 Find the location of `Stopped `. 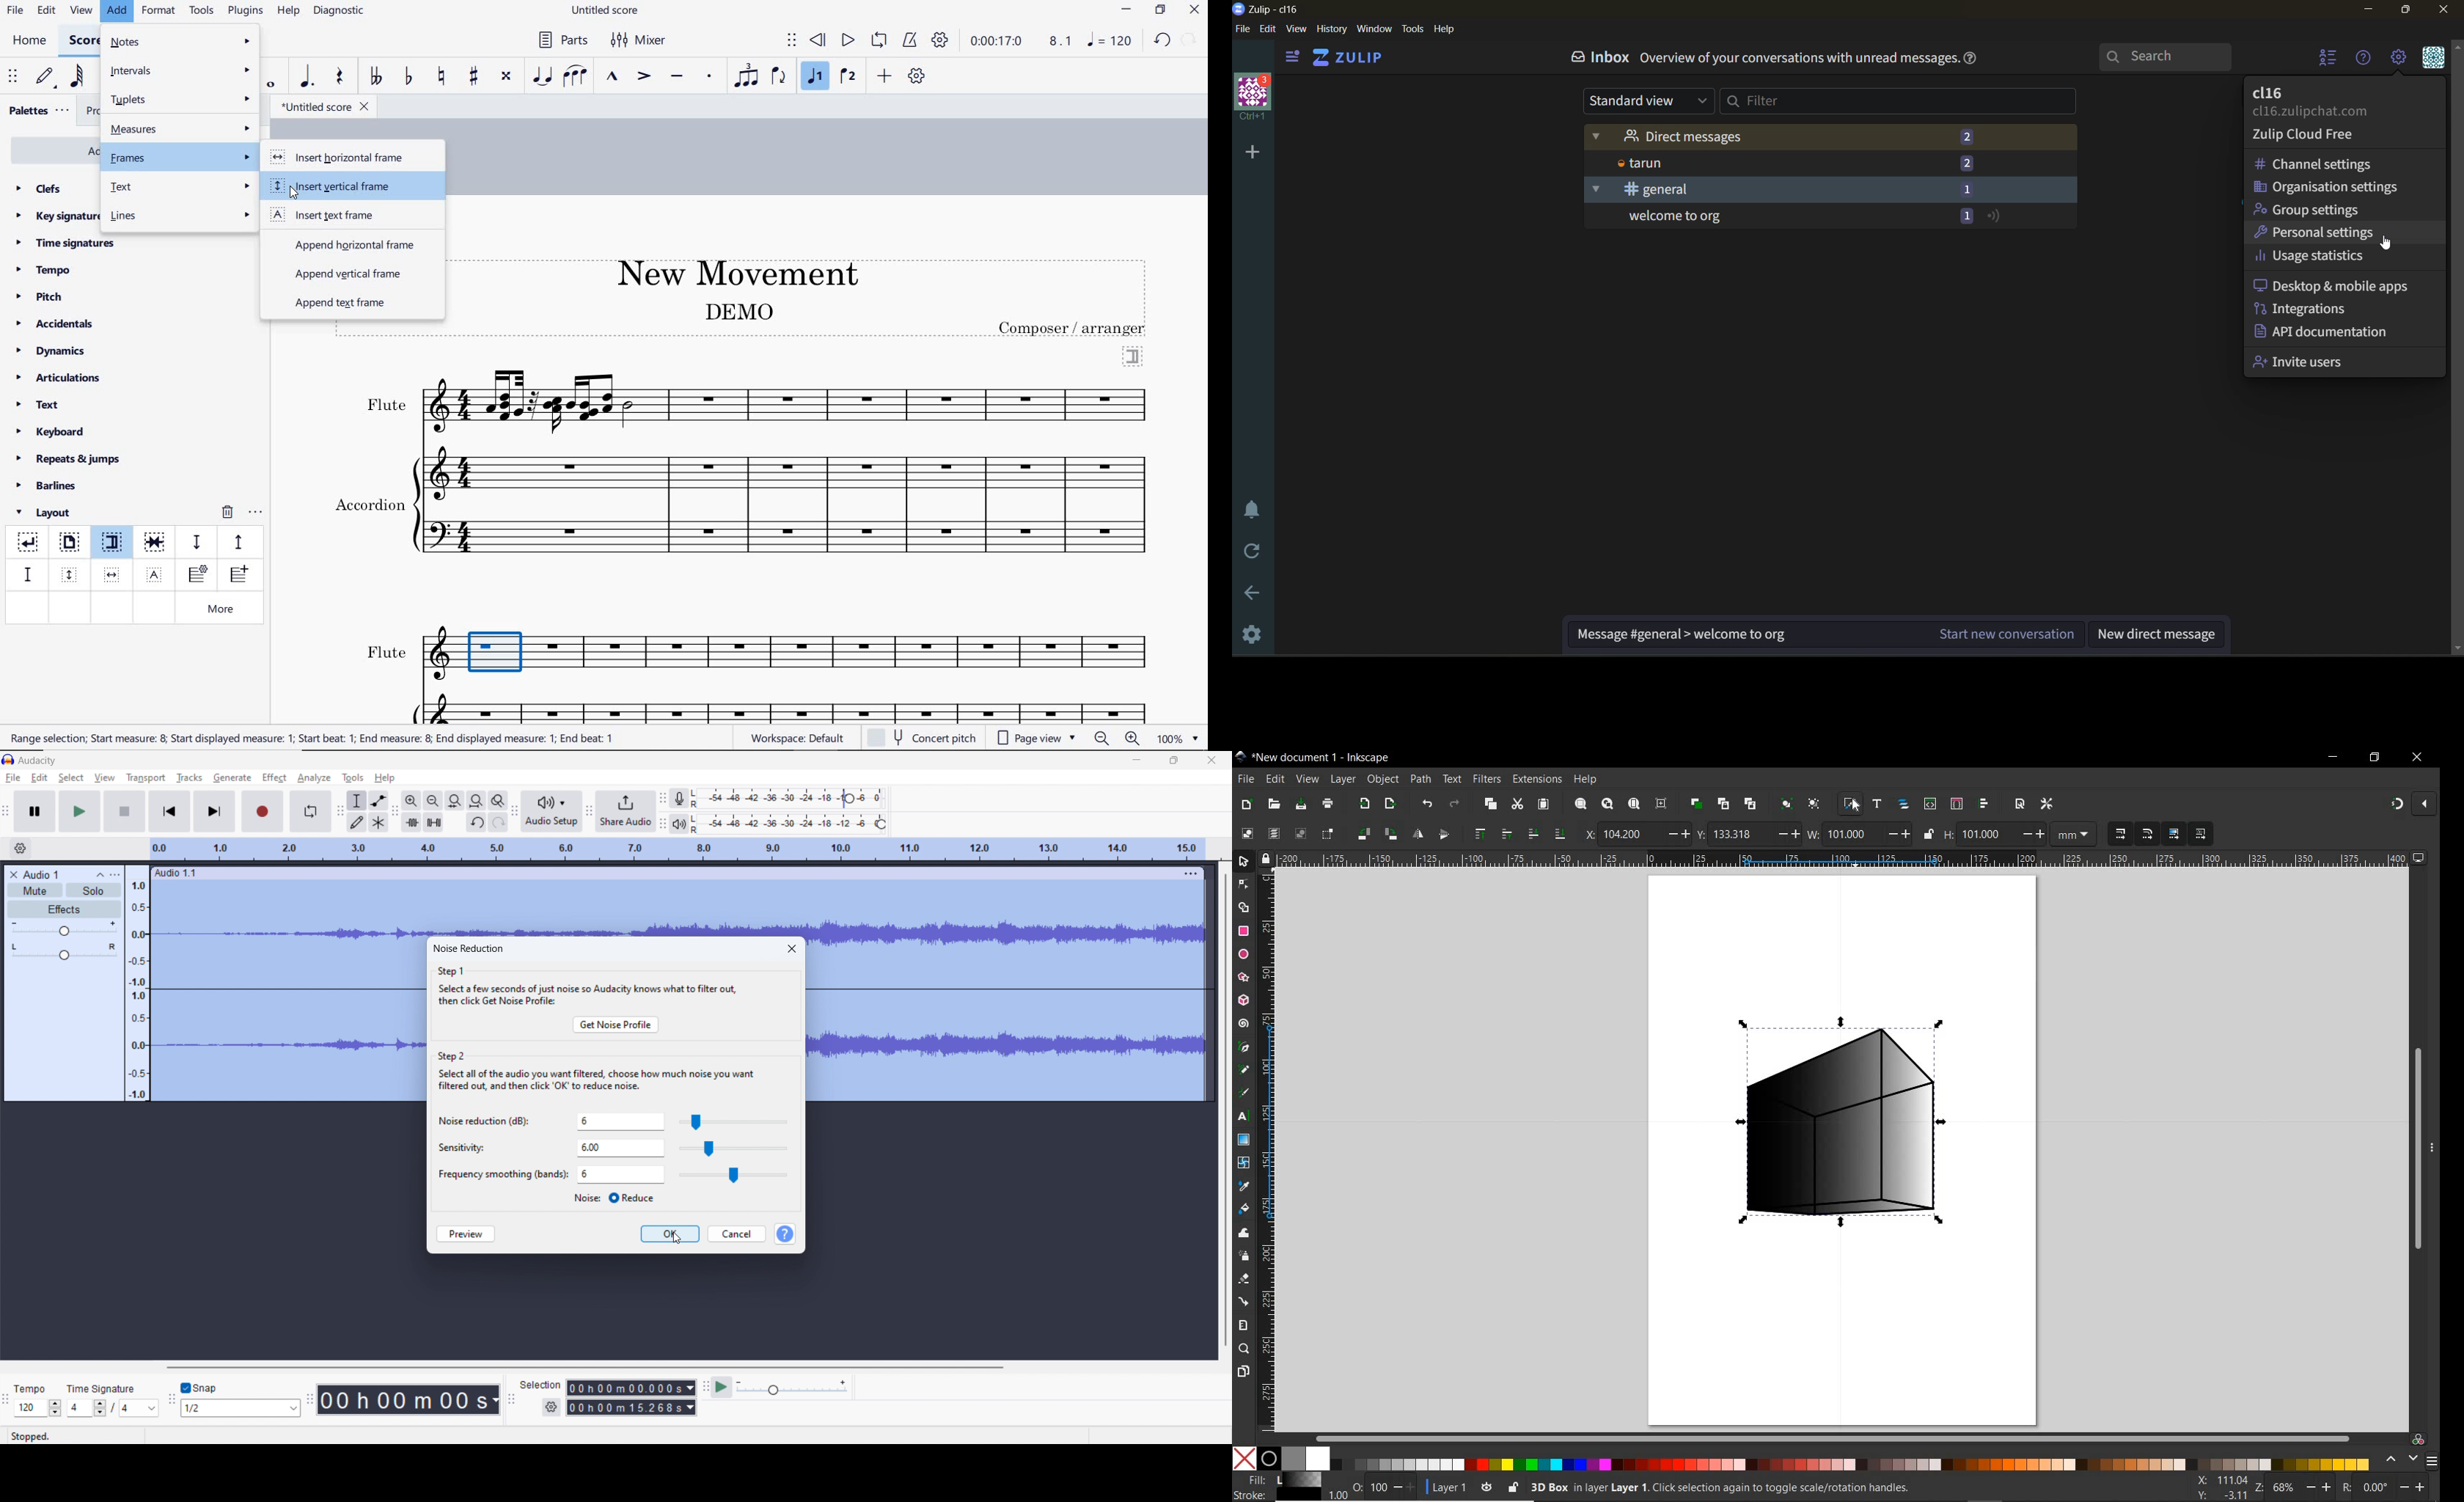

Stopped  is located at coordinates (33, 1436).